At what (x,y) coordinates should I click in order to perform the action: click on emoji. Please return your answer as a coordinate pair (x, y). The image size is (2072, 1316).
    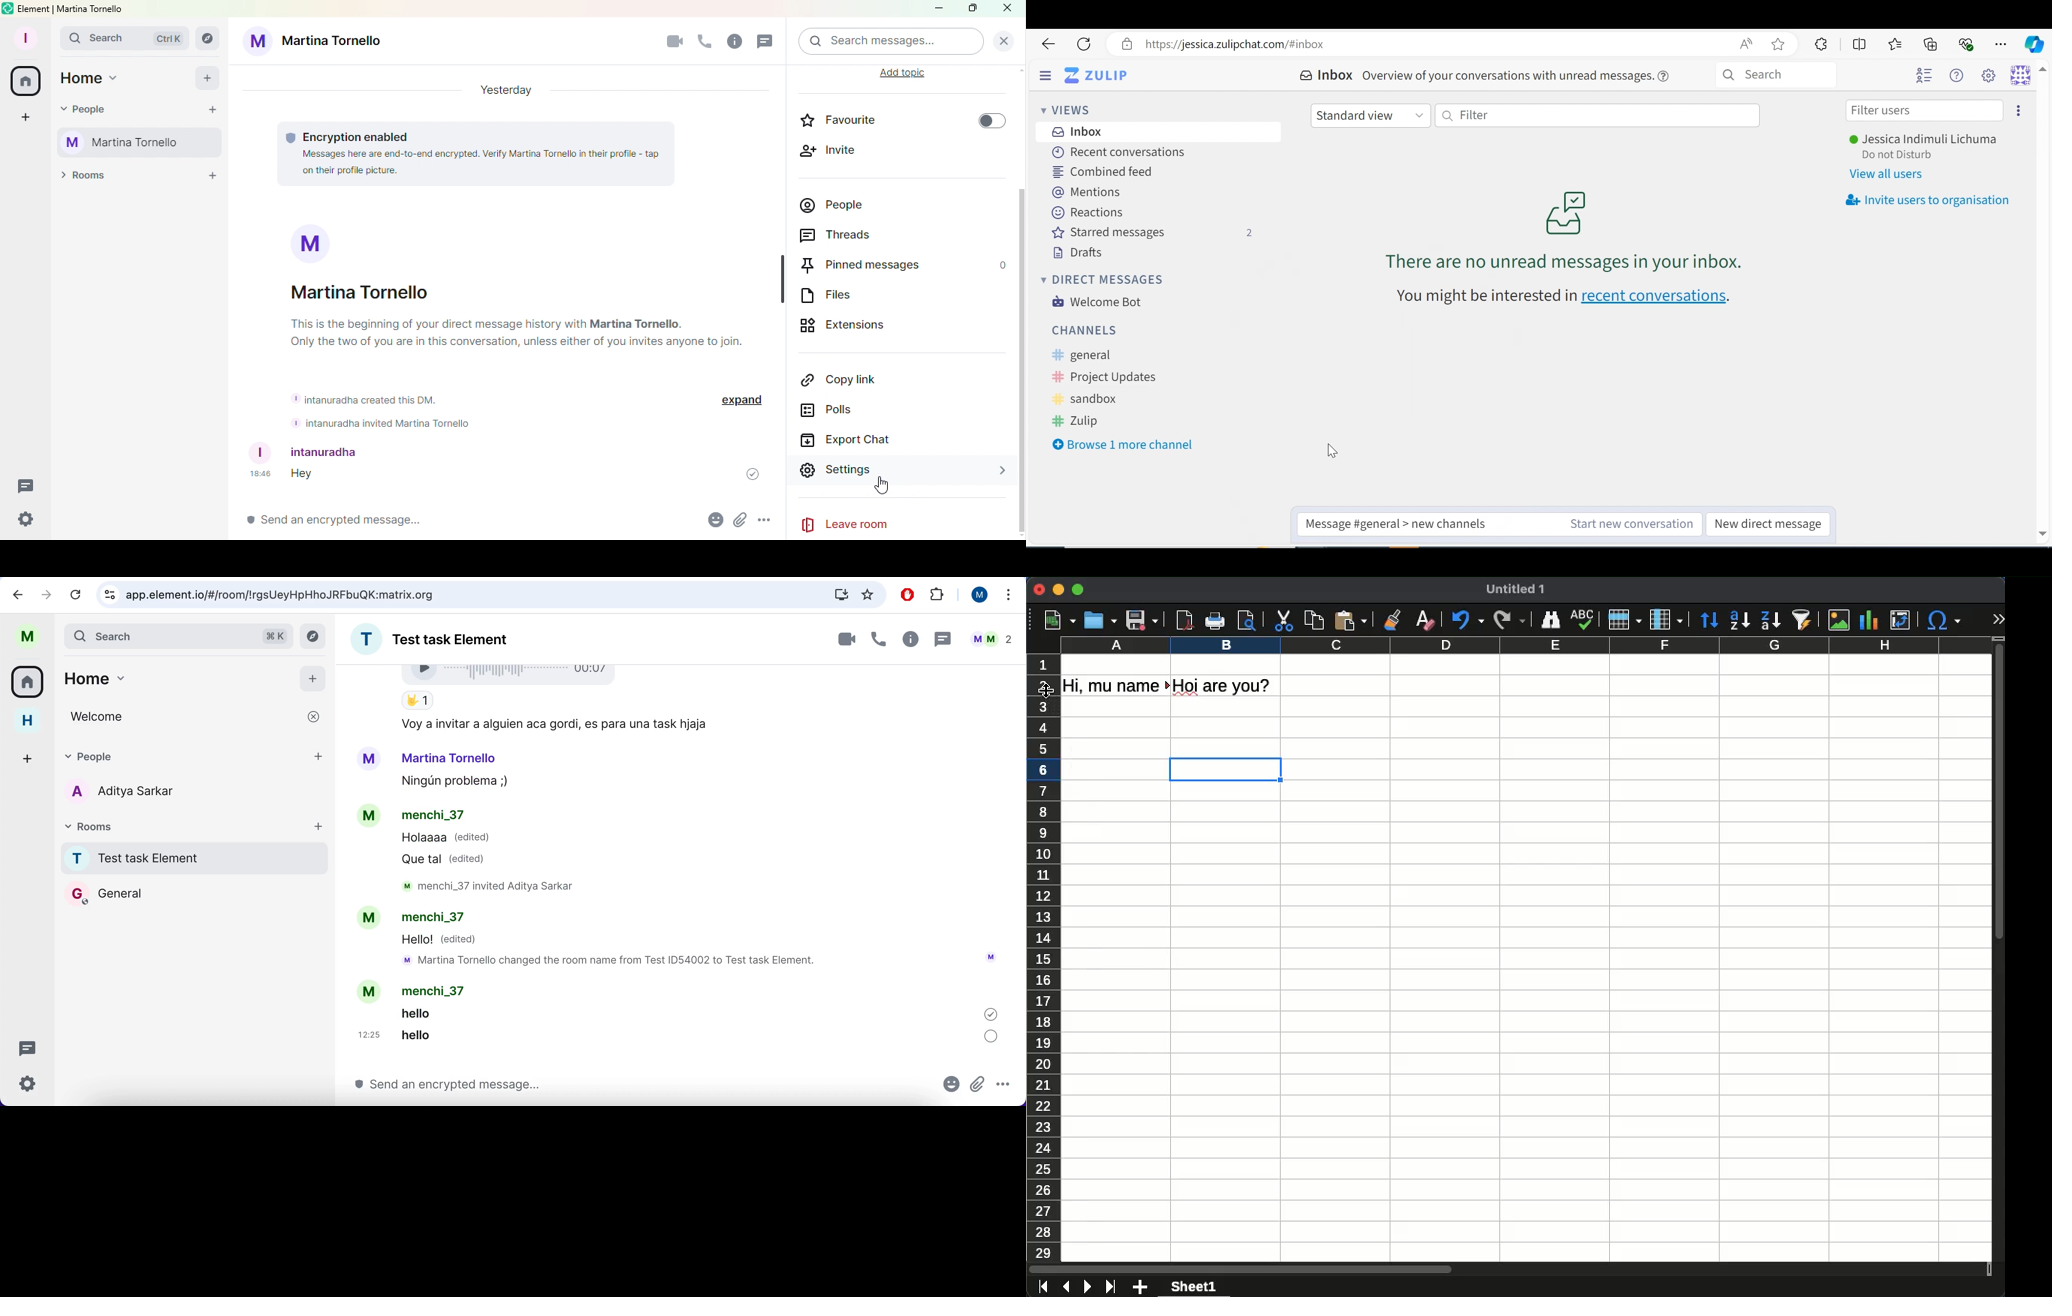
    Looking at the image, I should click on (951, 1085).